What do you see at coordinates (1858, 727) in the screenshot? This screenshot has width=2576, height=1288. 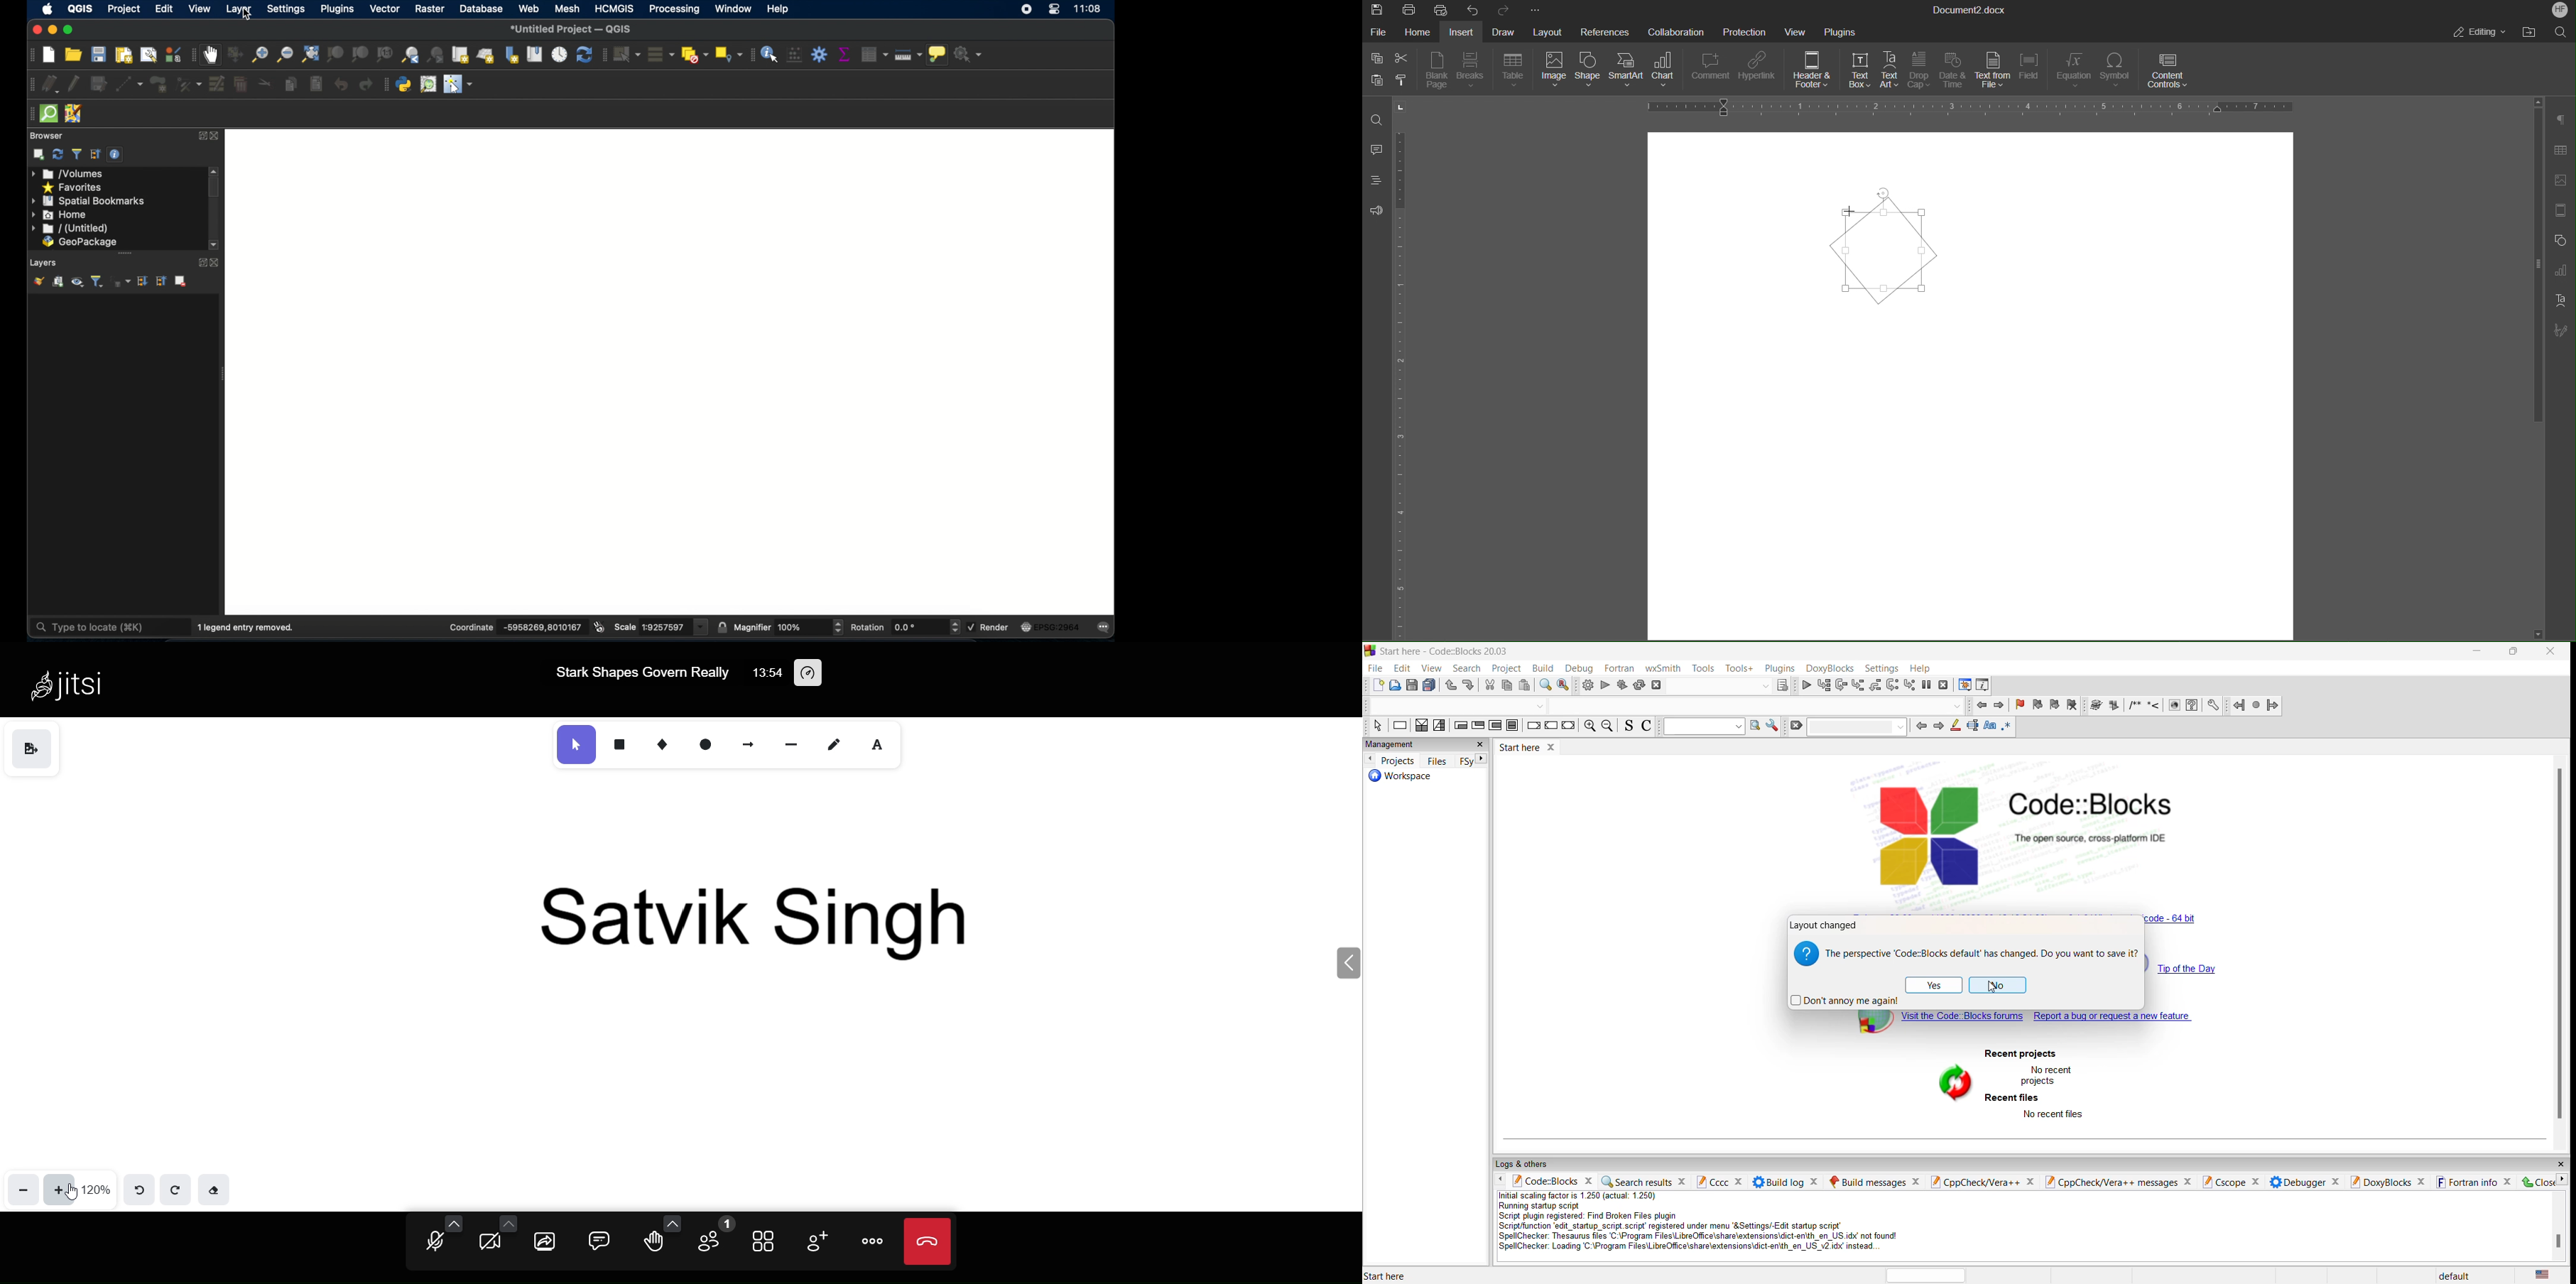 I see `dropdown` at bounding box center [1858, 727].